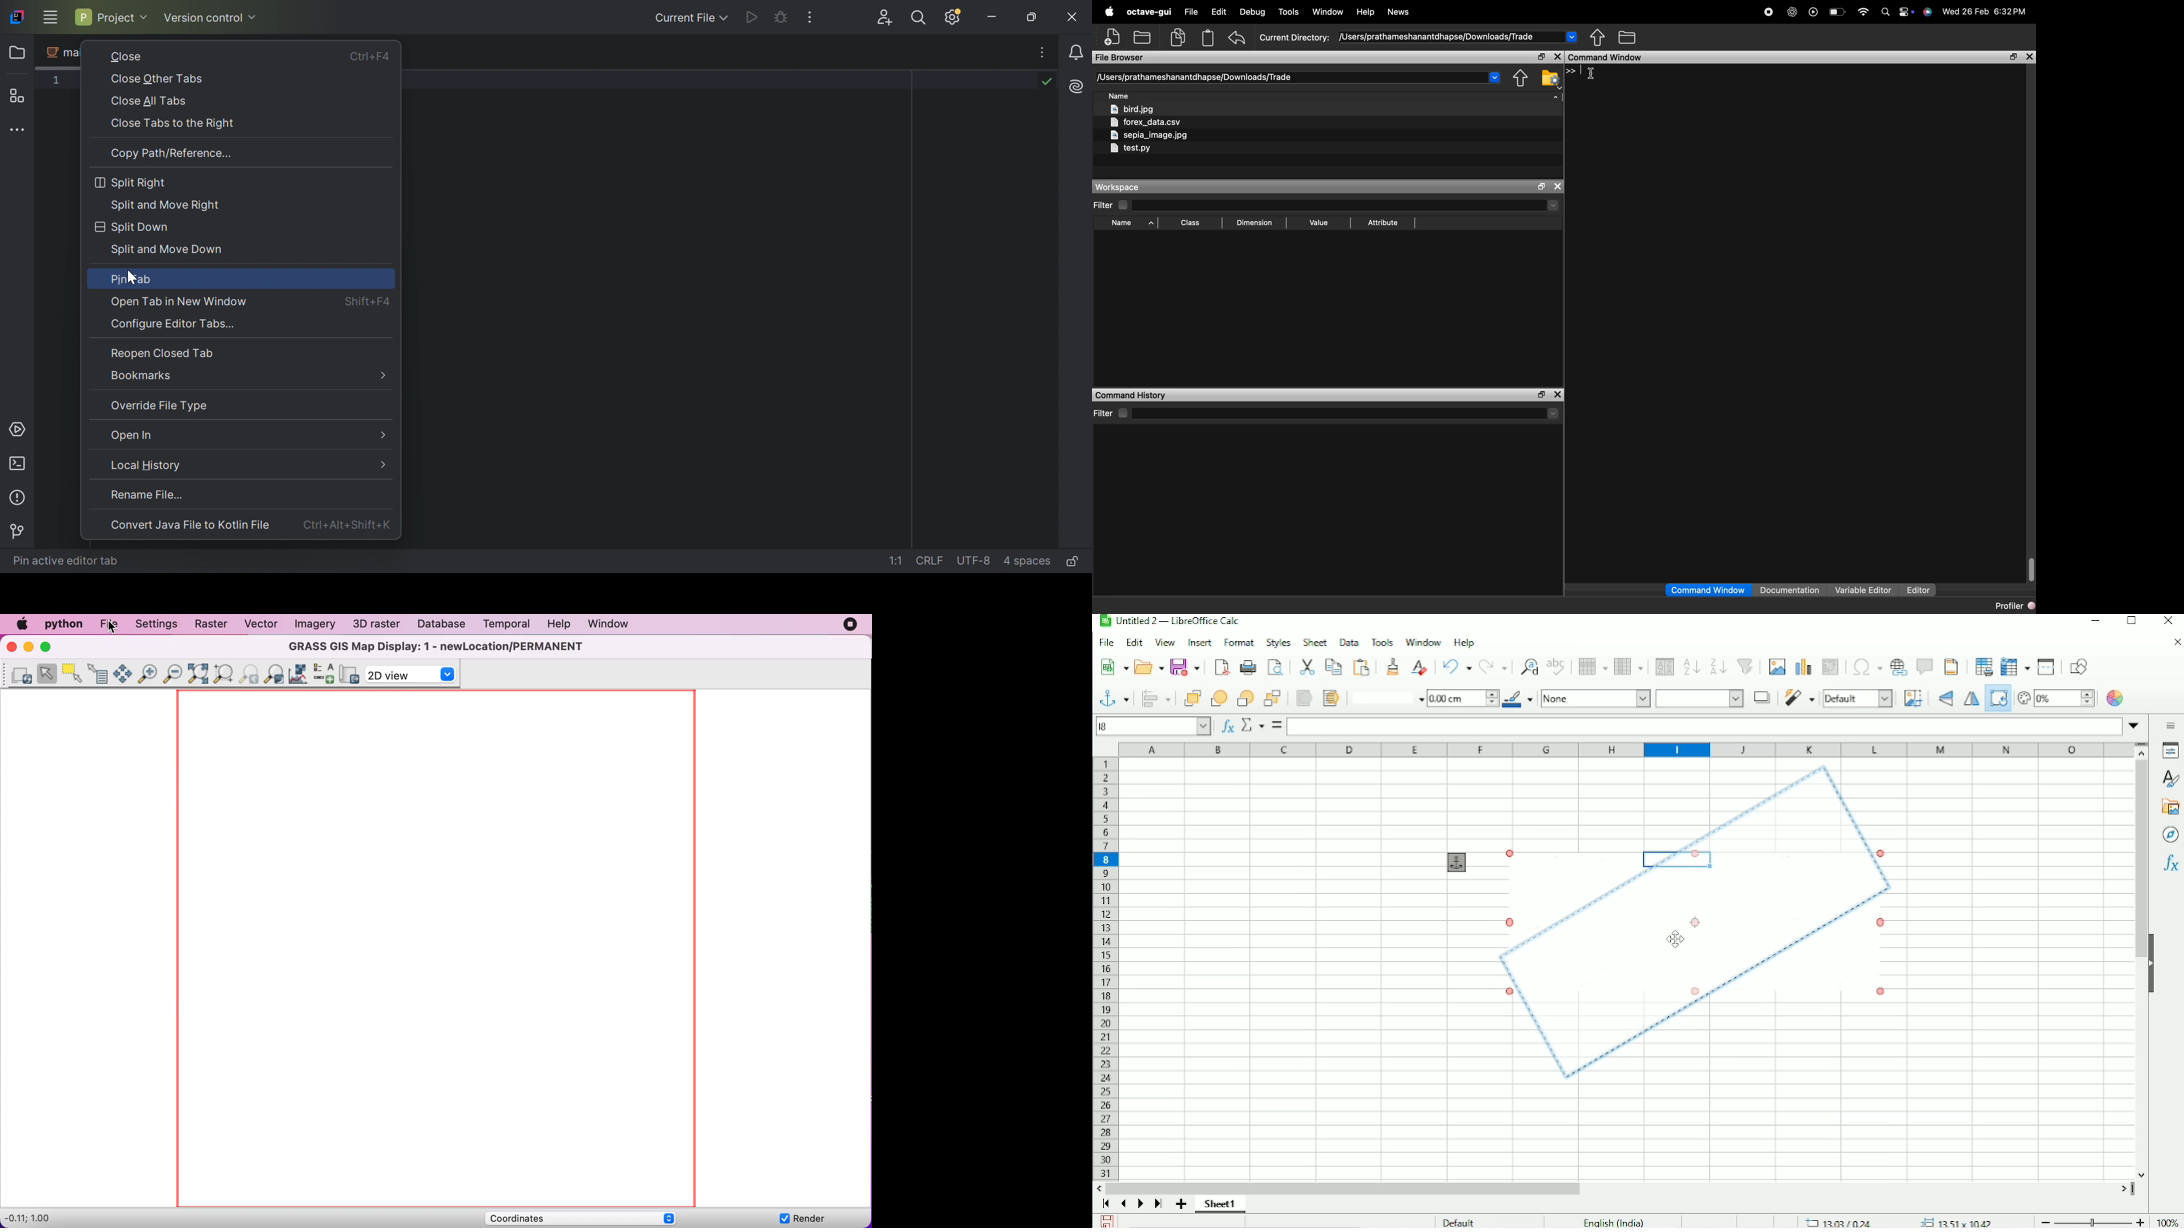 The height and width of the screenshot is (1232, 2184). Describe the element at coordinates (1522, 78) in the screenshot. I see `one directory up` at that location.